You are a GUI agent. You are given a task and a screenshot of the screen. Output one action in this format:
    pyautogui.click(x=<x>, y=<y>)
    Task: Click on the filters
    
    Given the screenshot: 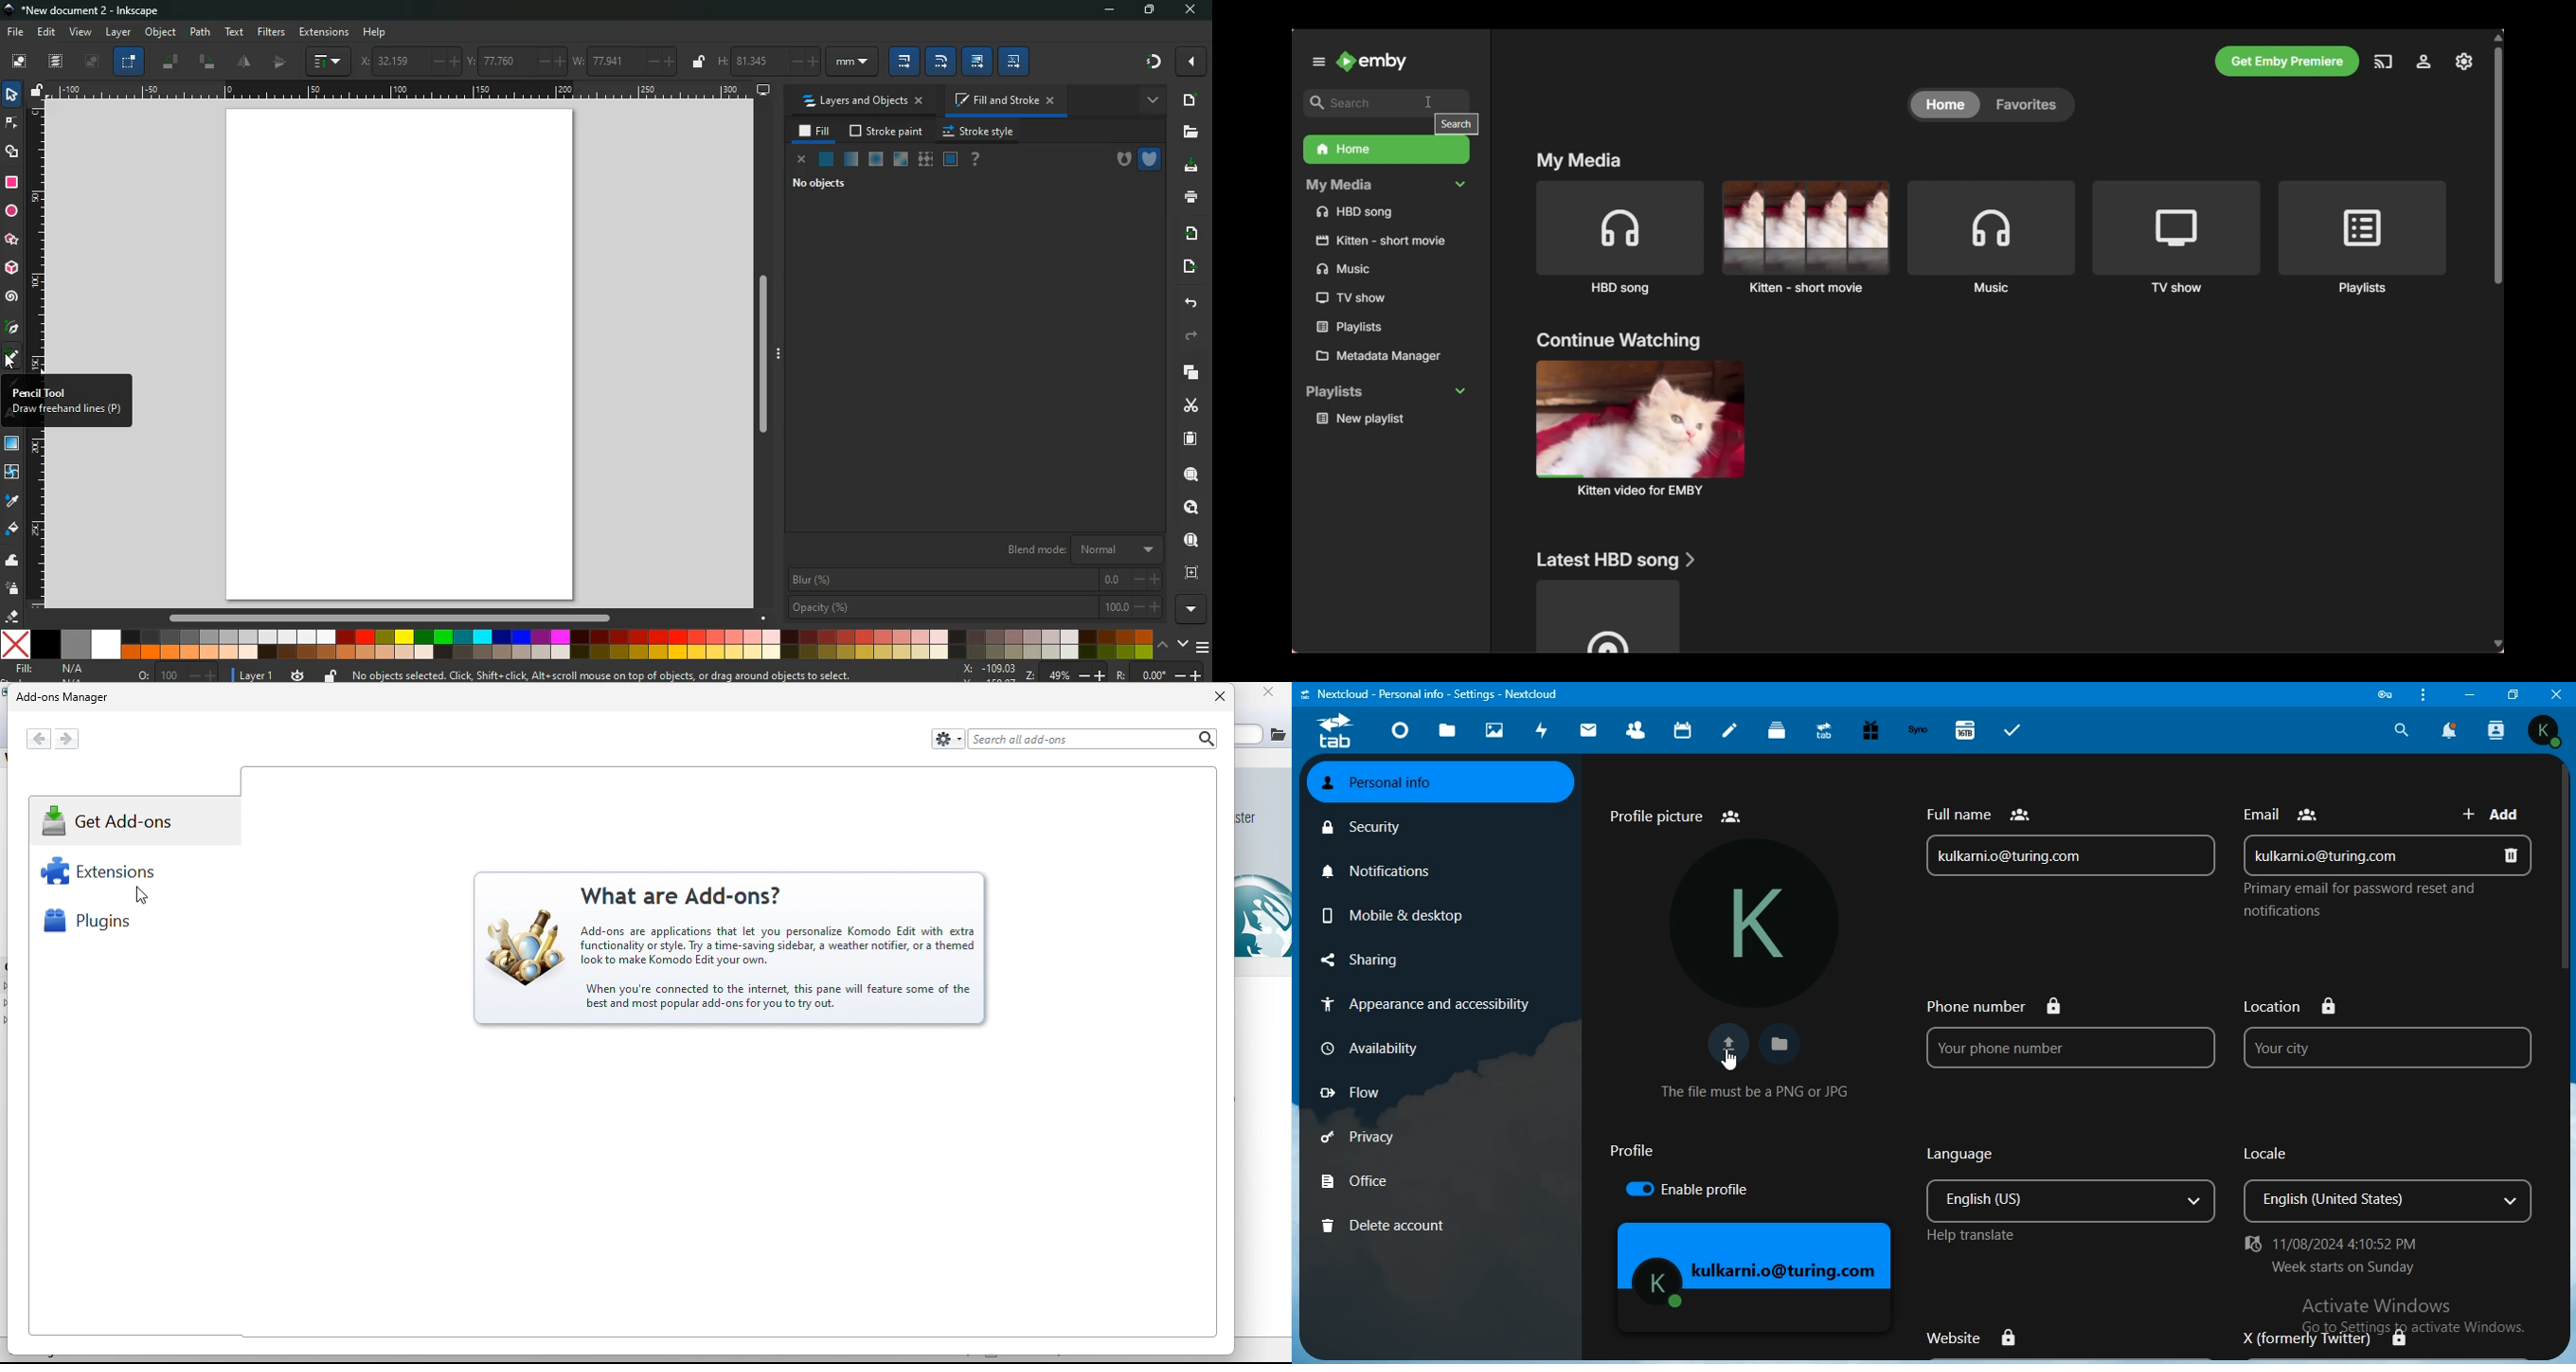 What is the action you would take?
    pyautogui.click(x=271, y=32)
    